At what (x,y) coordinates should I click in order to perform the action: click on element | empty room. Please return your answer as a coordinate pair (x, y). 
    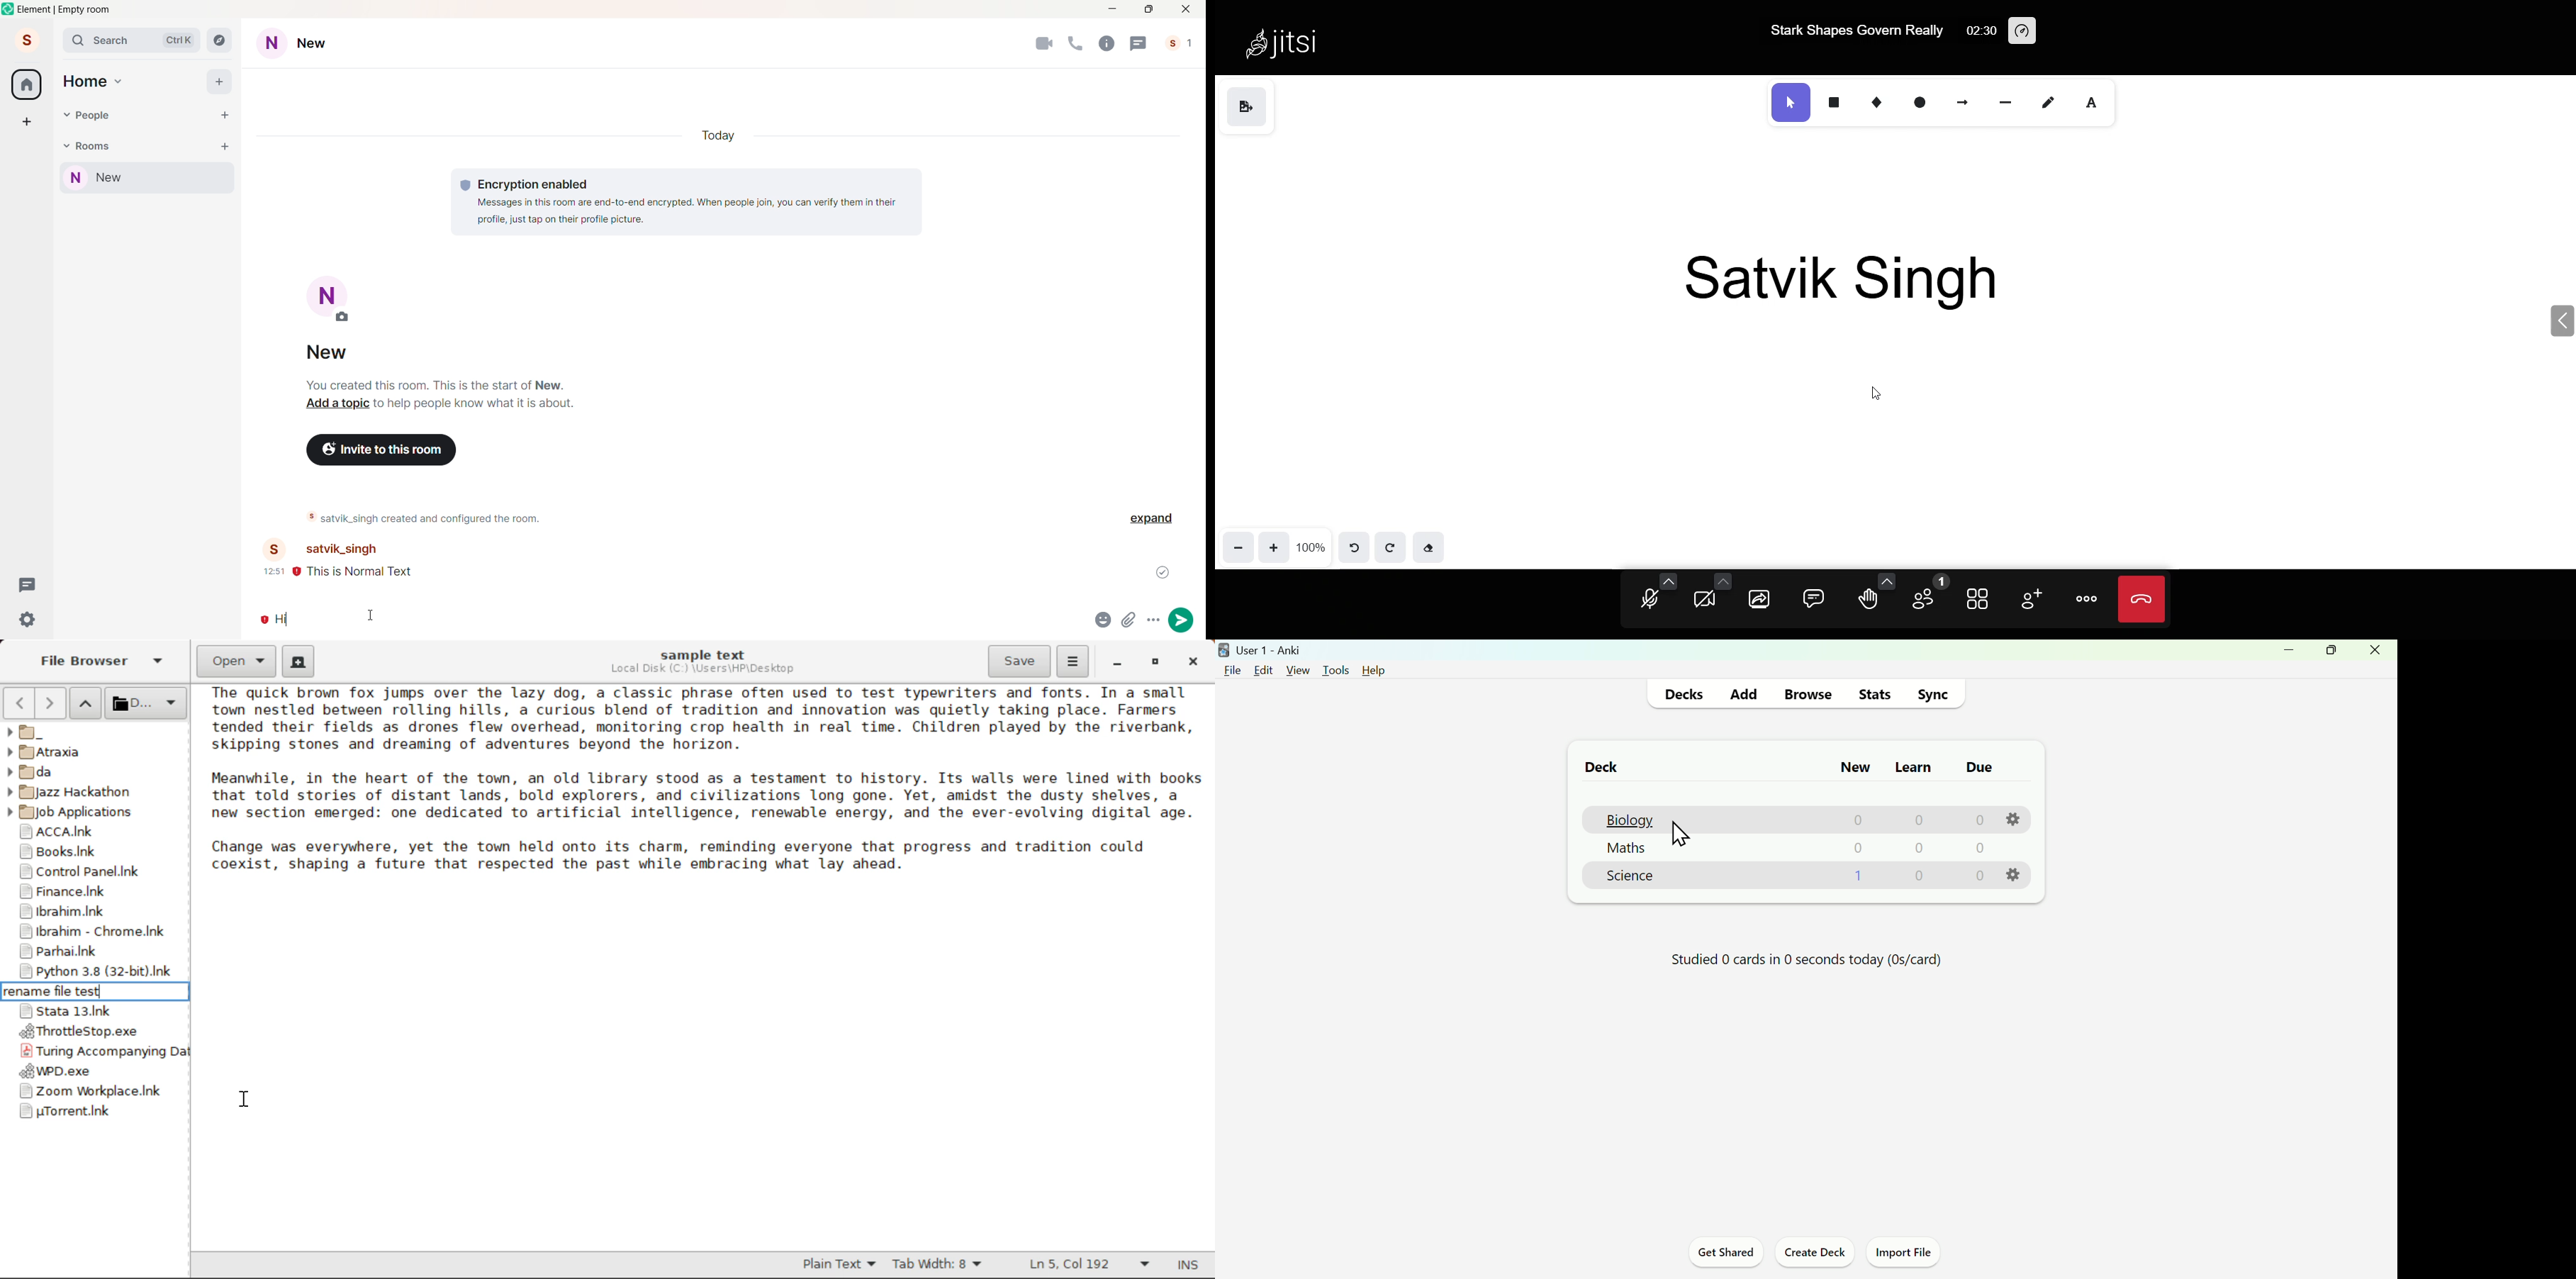
    Looking at the image, I should click on (65, 9).